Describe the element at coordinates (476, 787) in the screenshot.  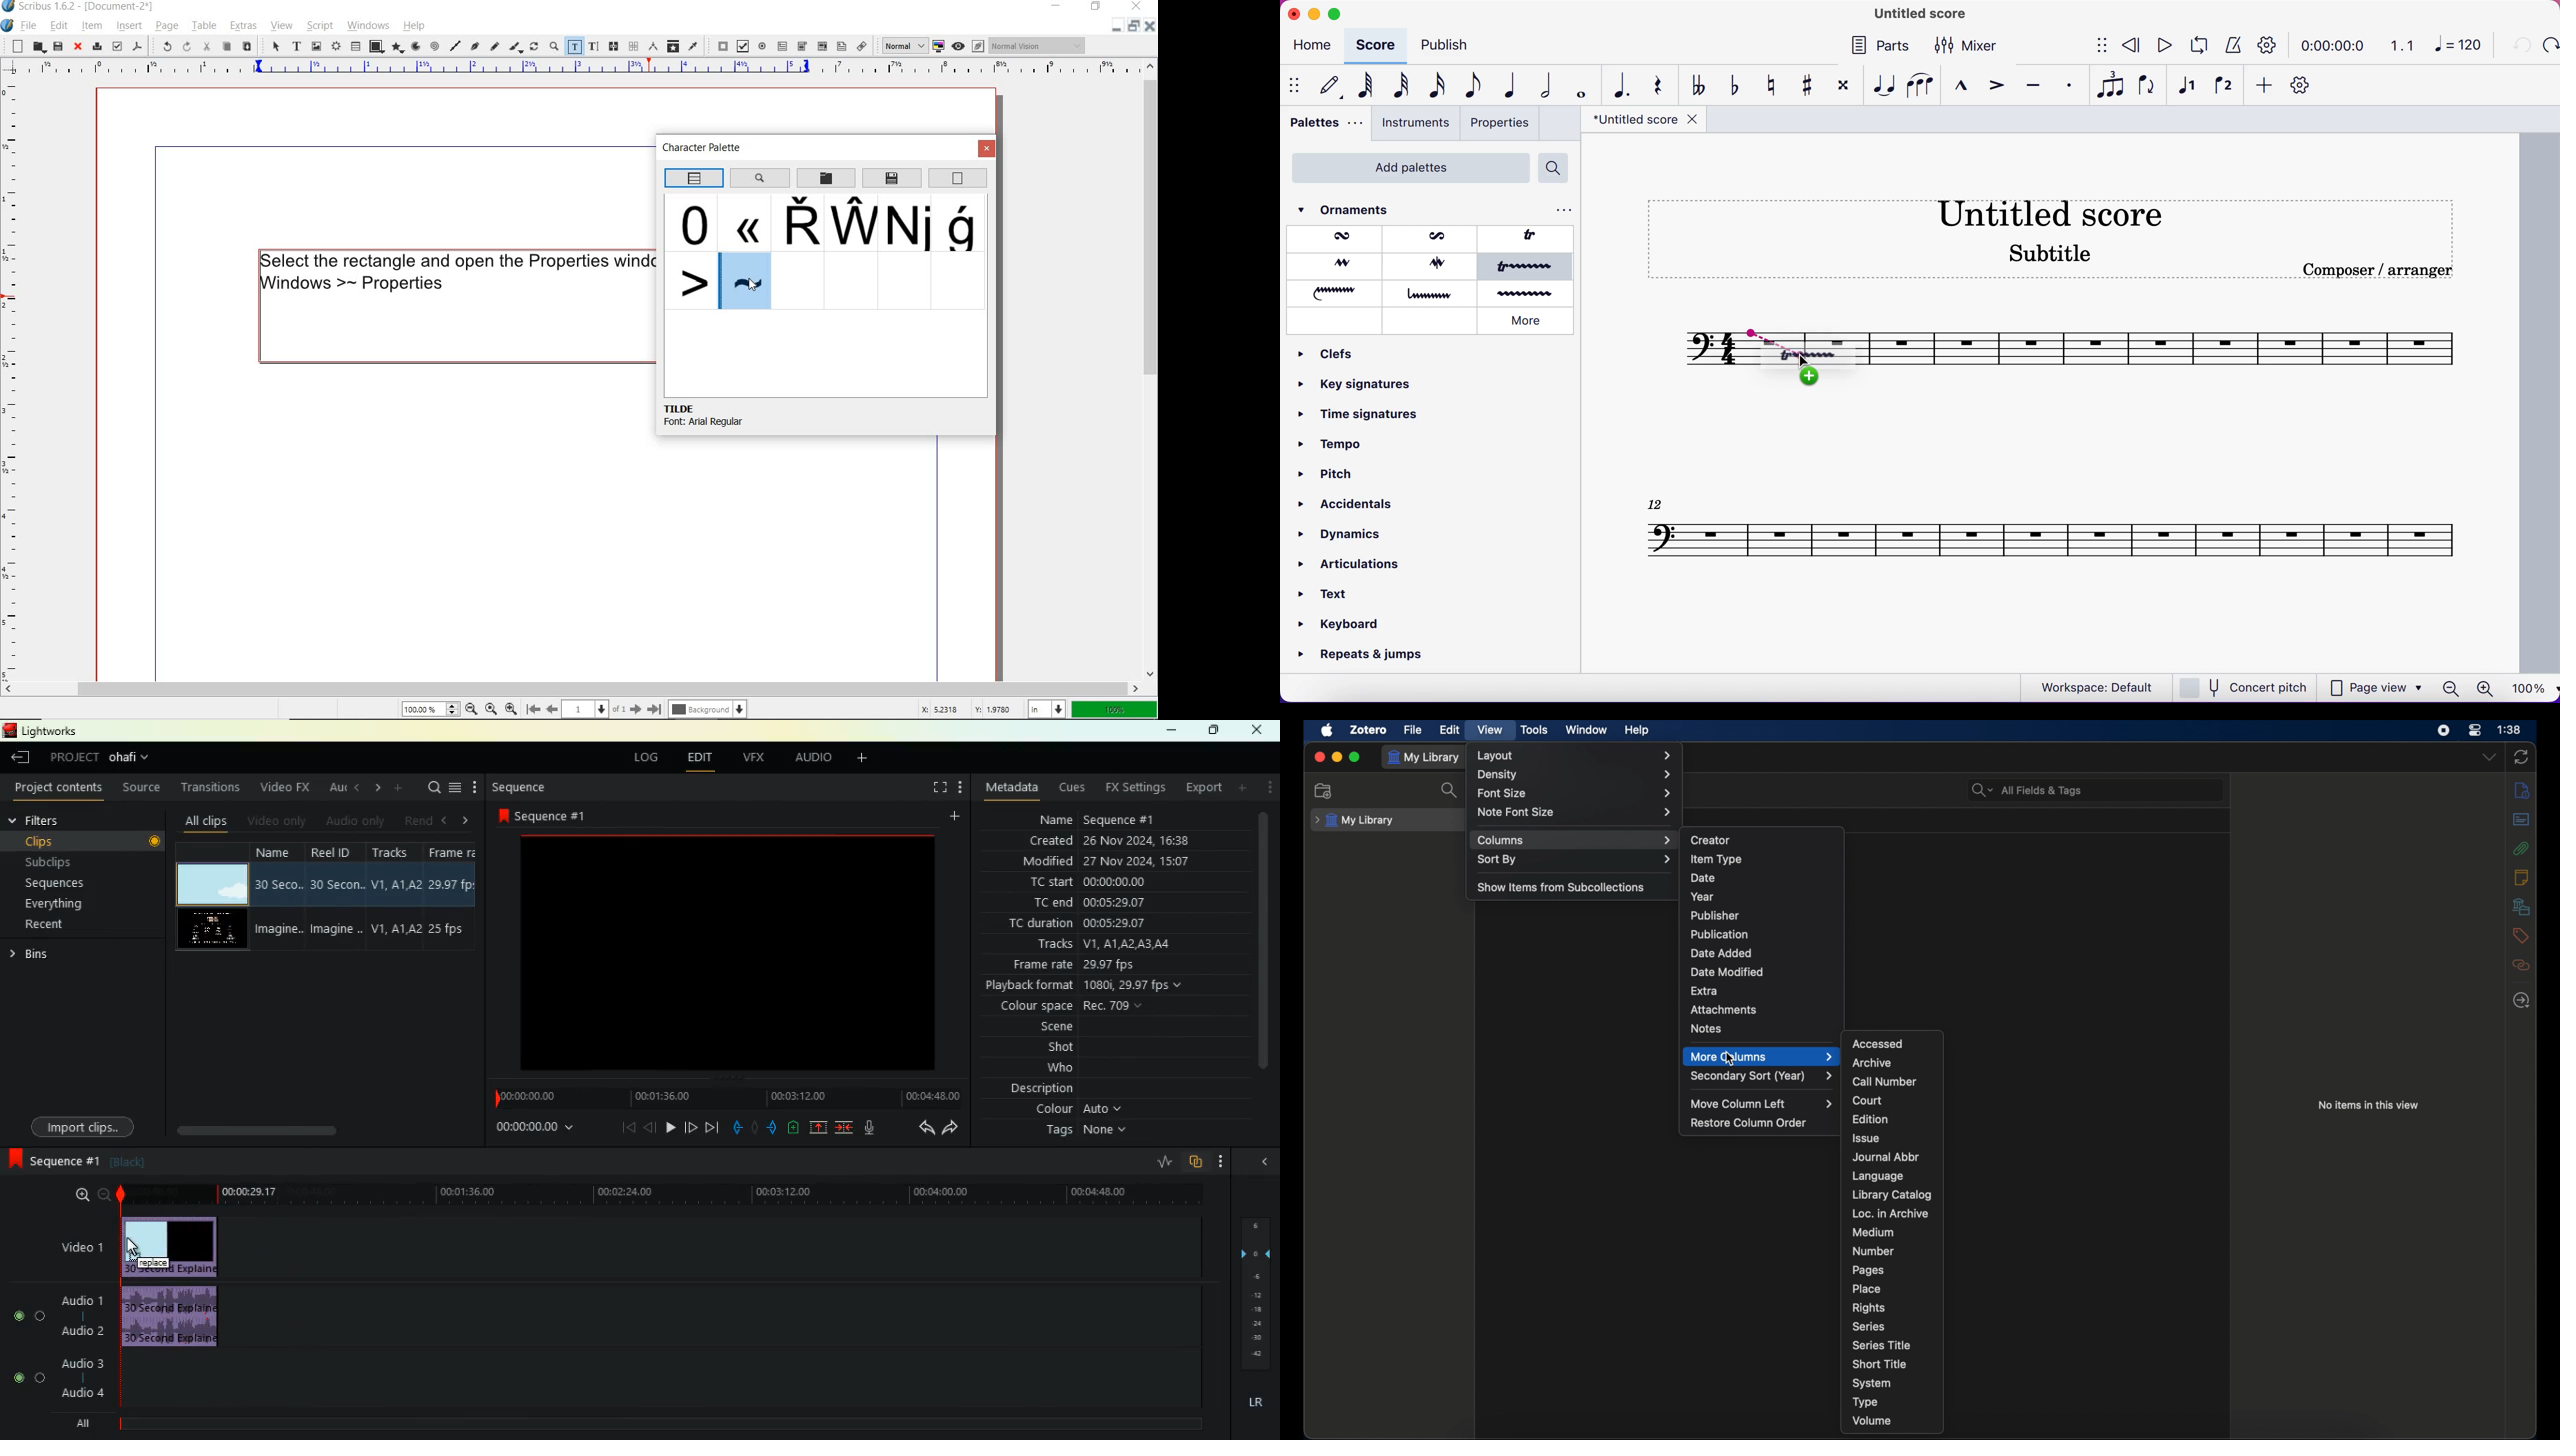
I see `more` at that location.